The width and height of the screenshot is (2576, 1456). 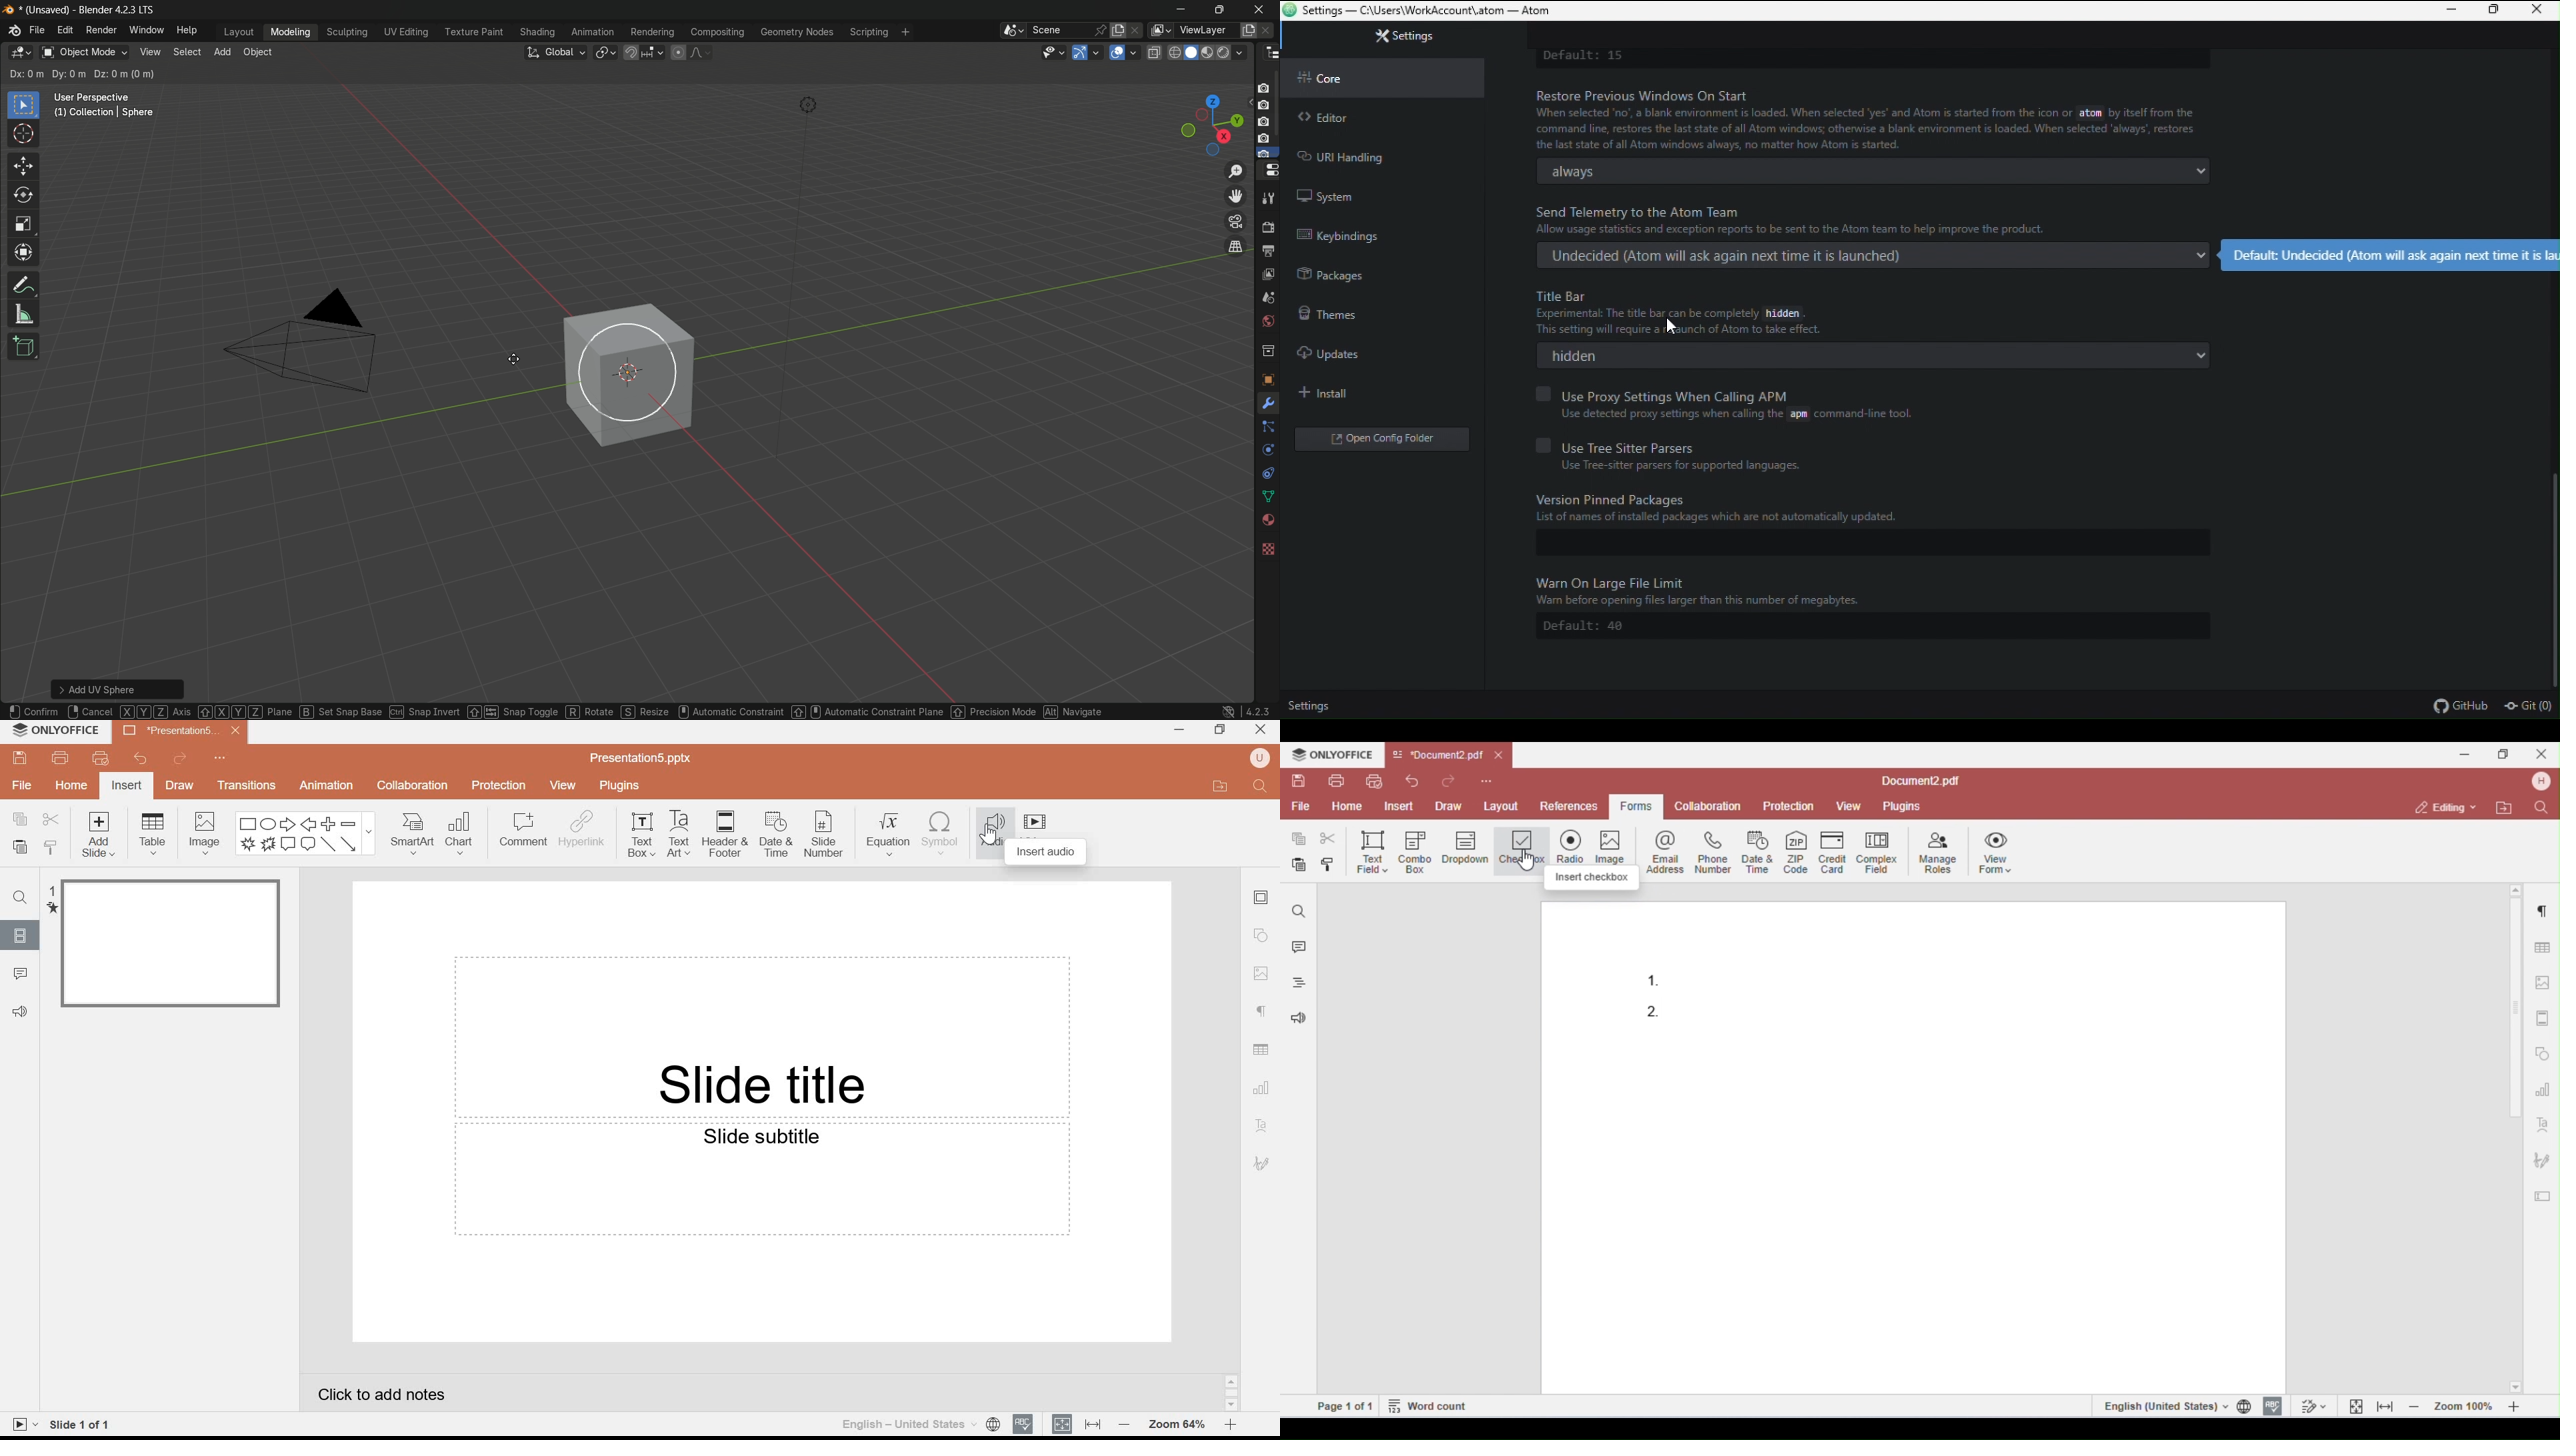 What do you see at coordinates (1231, 1381) in the screenshot?
I see `scroll up` at bounding box center [1231, 1381].